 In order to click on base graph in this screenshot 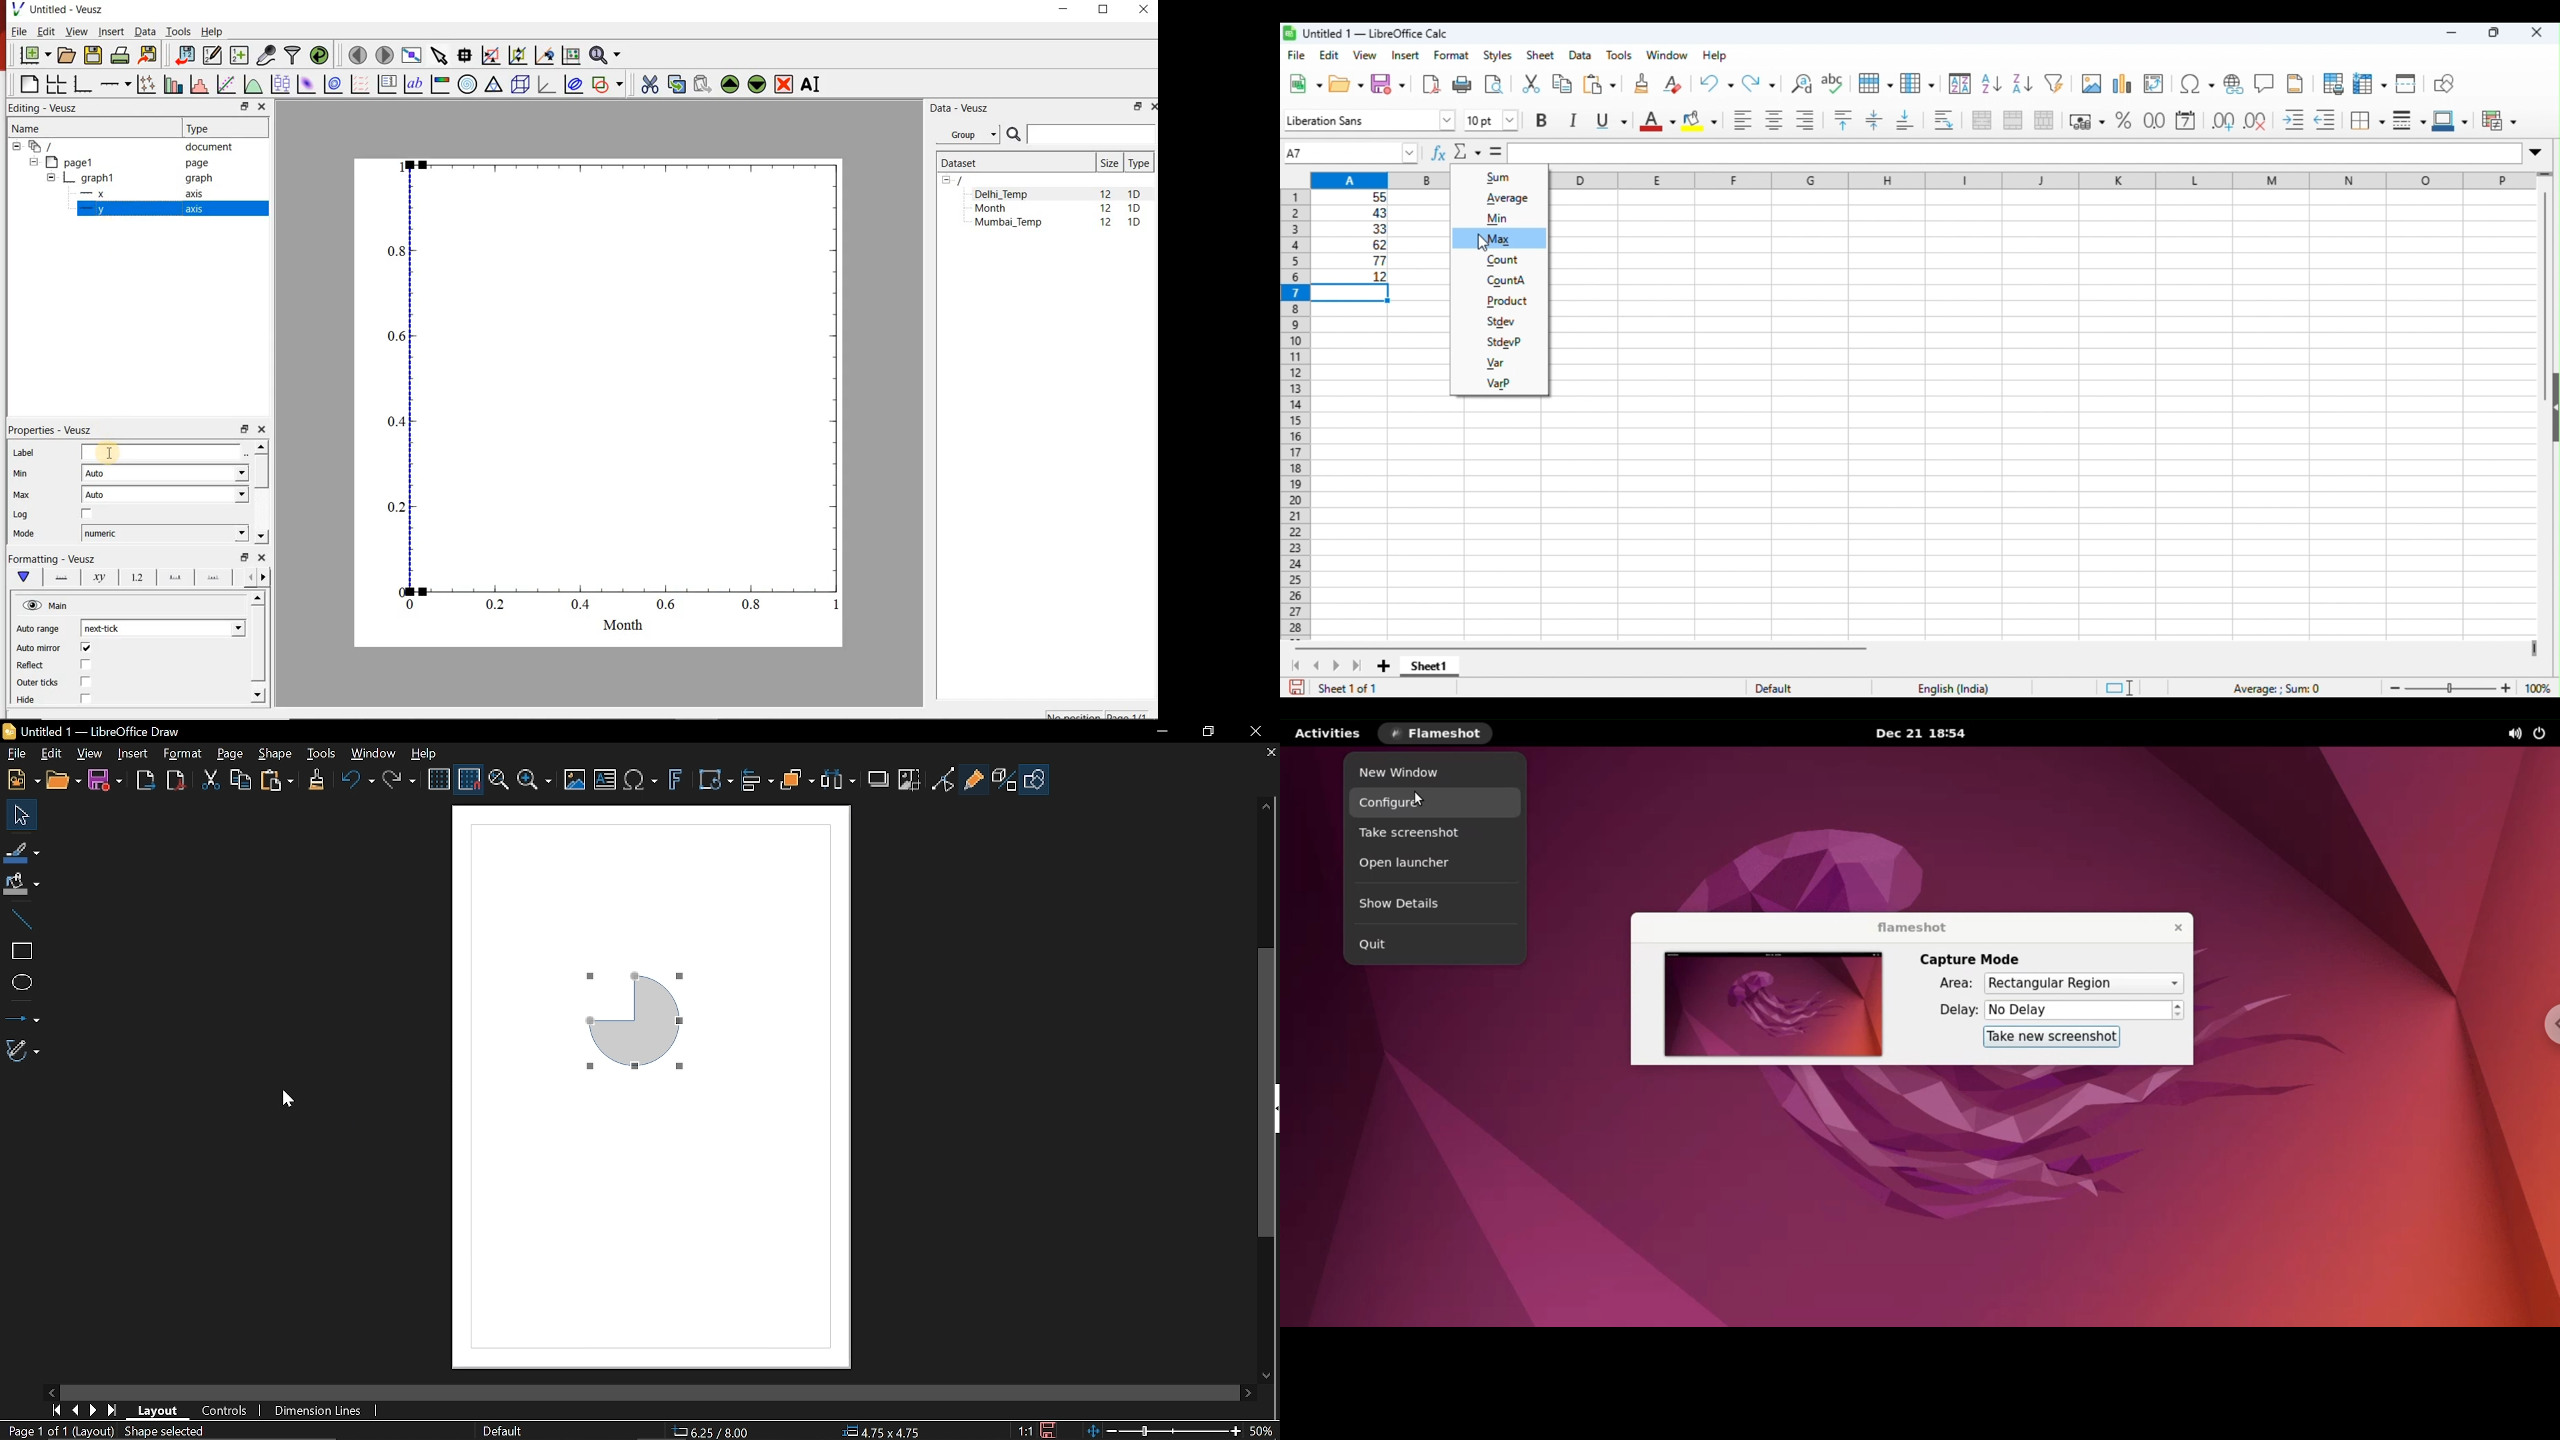, I will do `click(81, 85)`.